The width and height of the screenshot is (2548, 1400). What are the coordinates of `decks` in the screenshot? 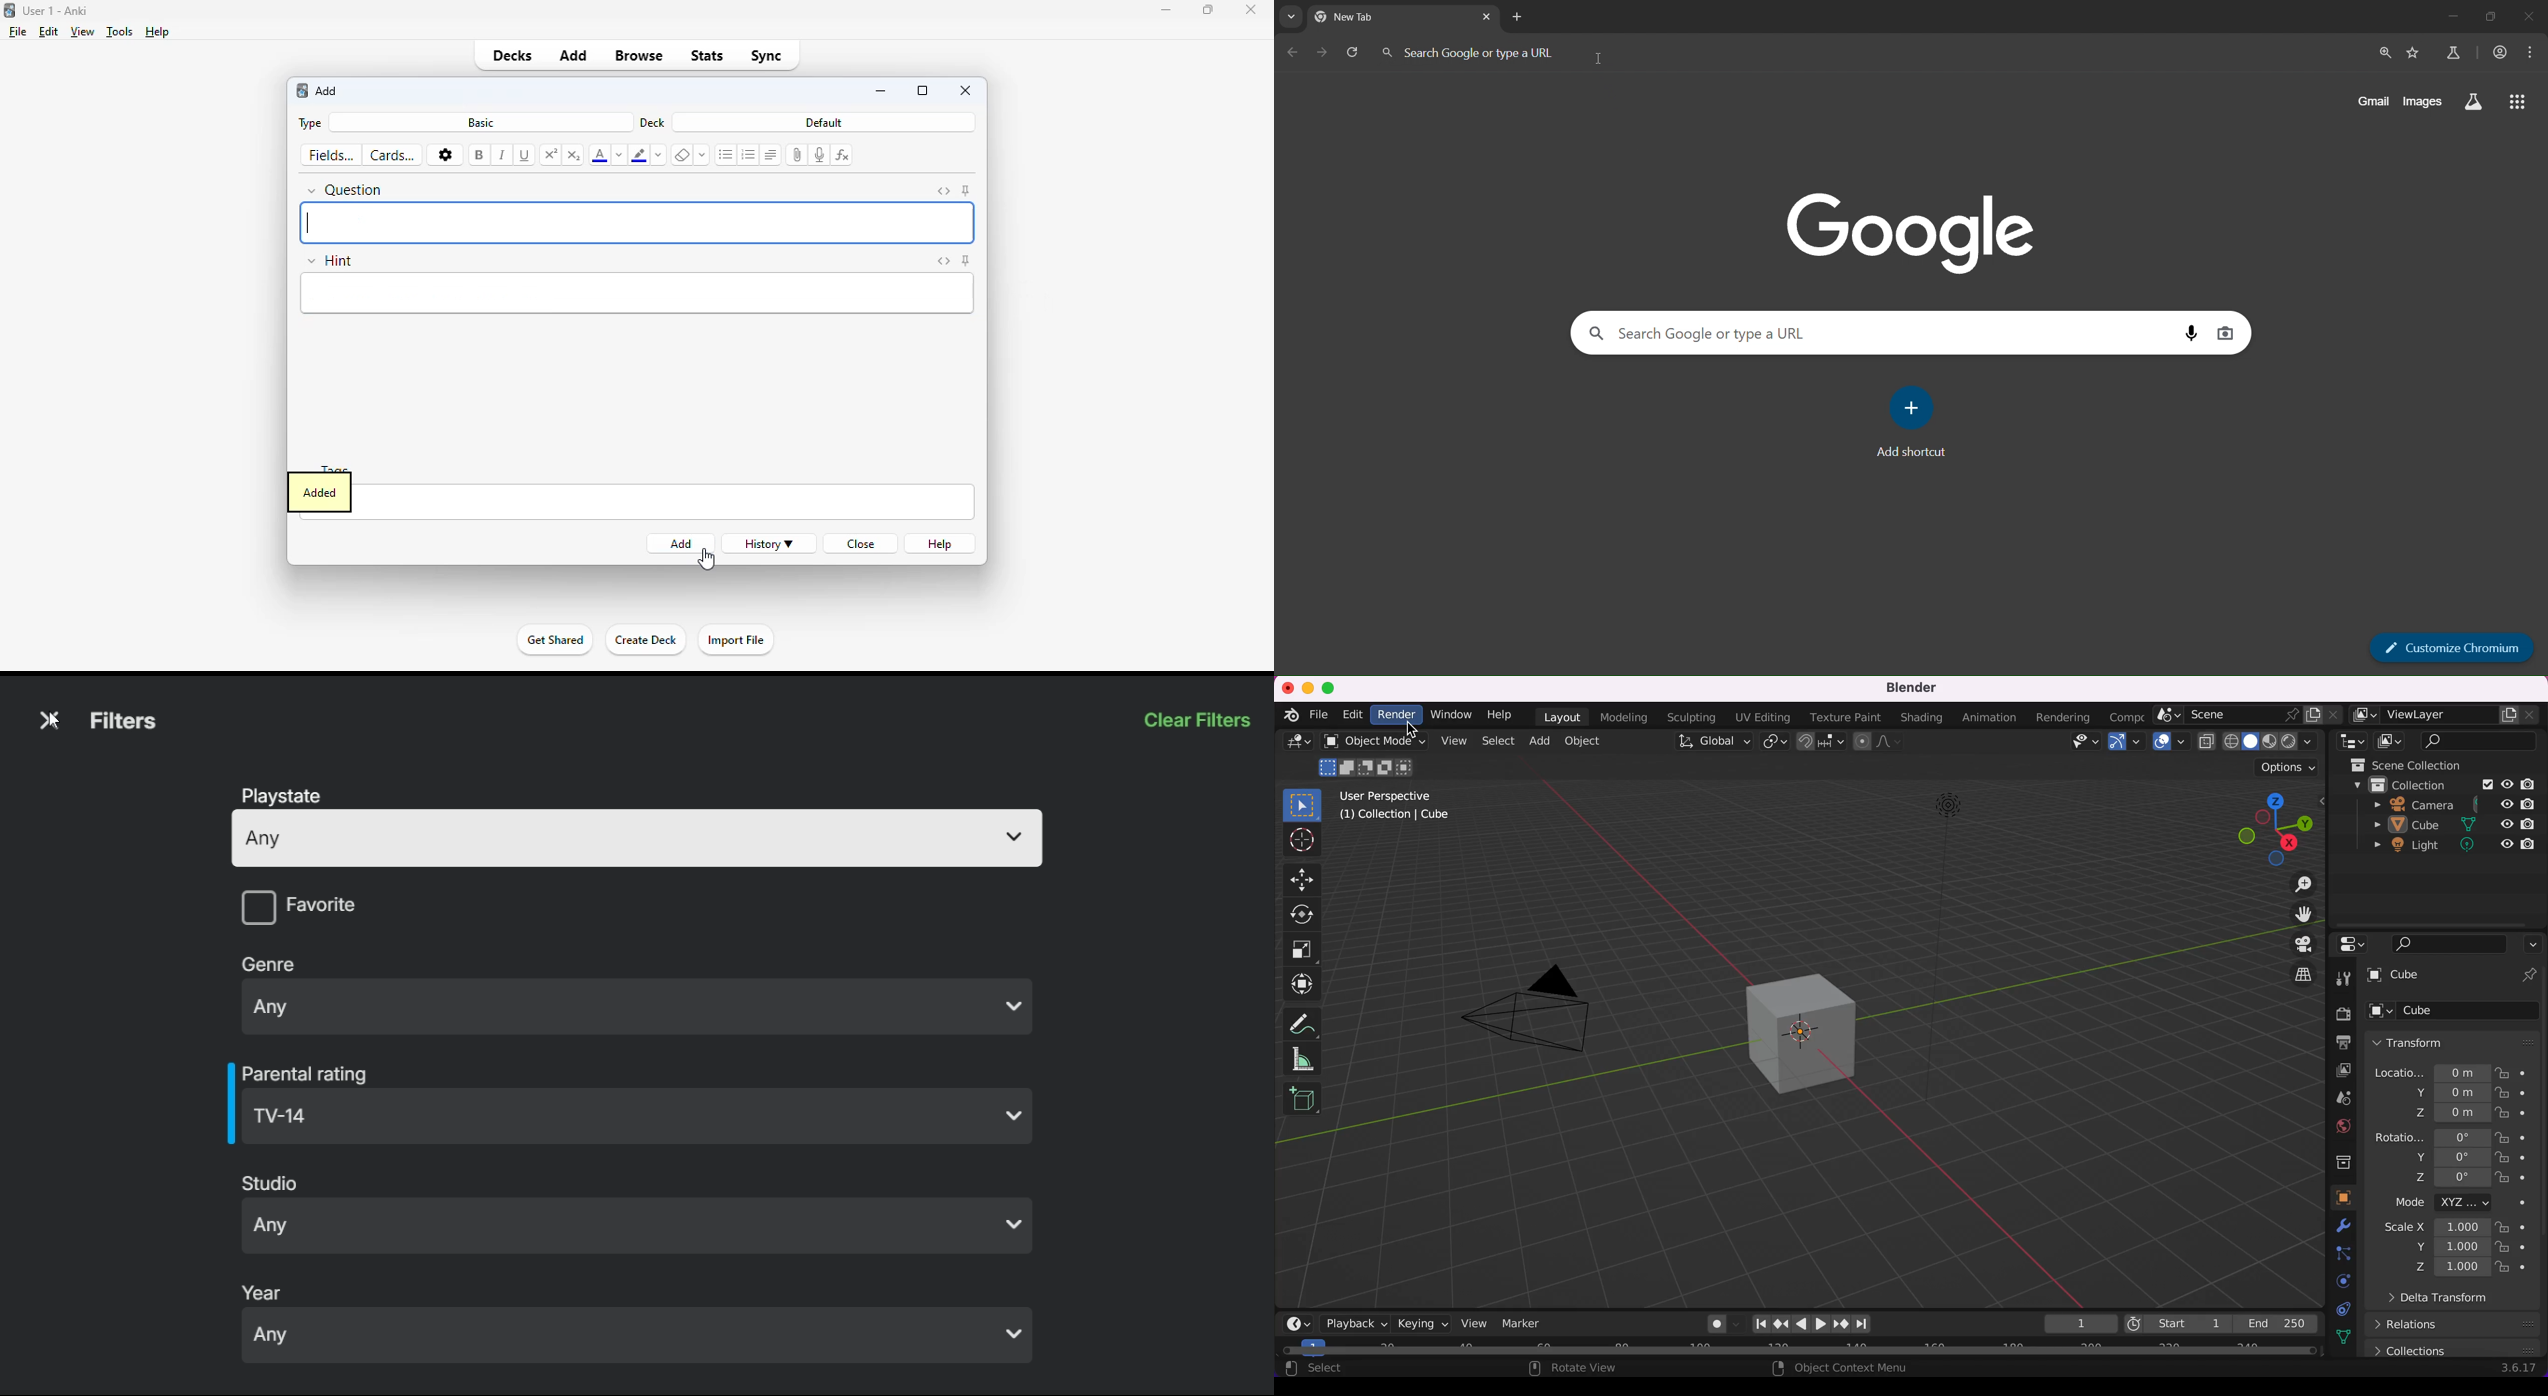 It's located at (512, 55).